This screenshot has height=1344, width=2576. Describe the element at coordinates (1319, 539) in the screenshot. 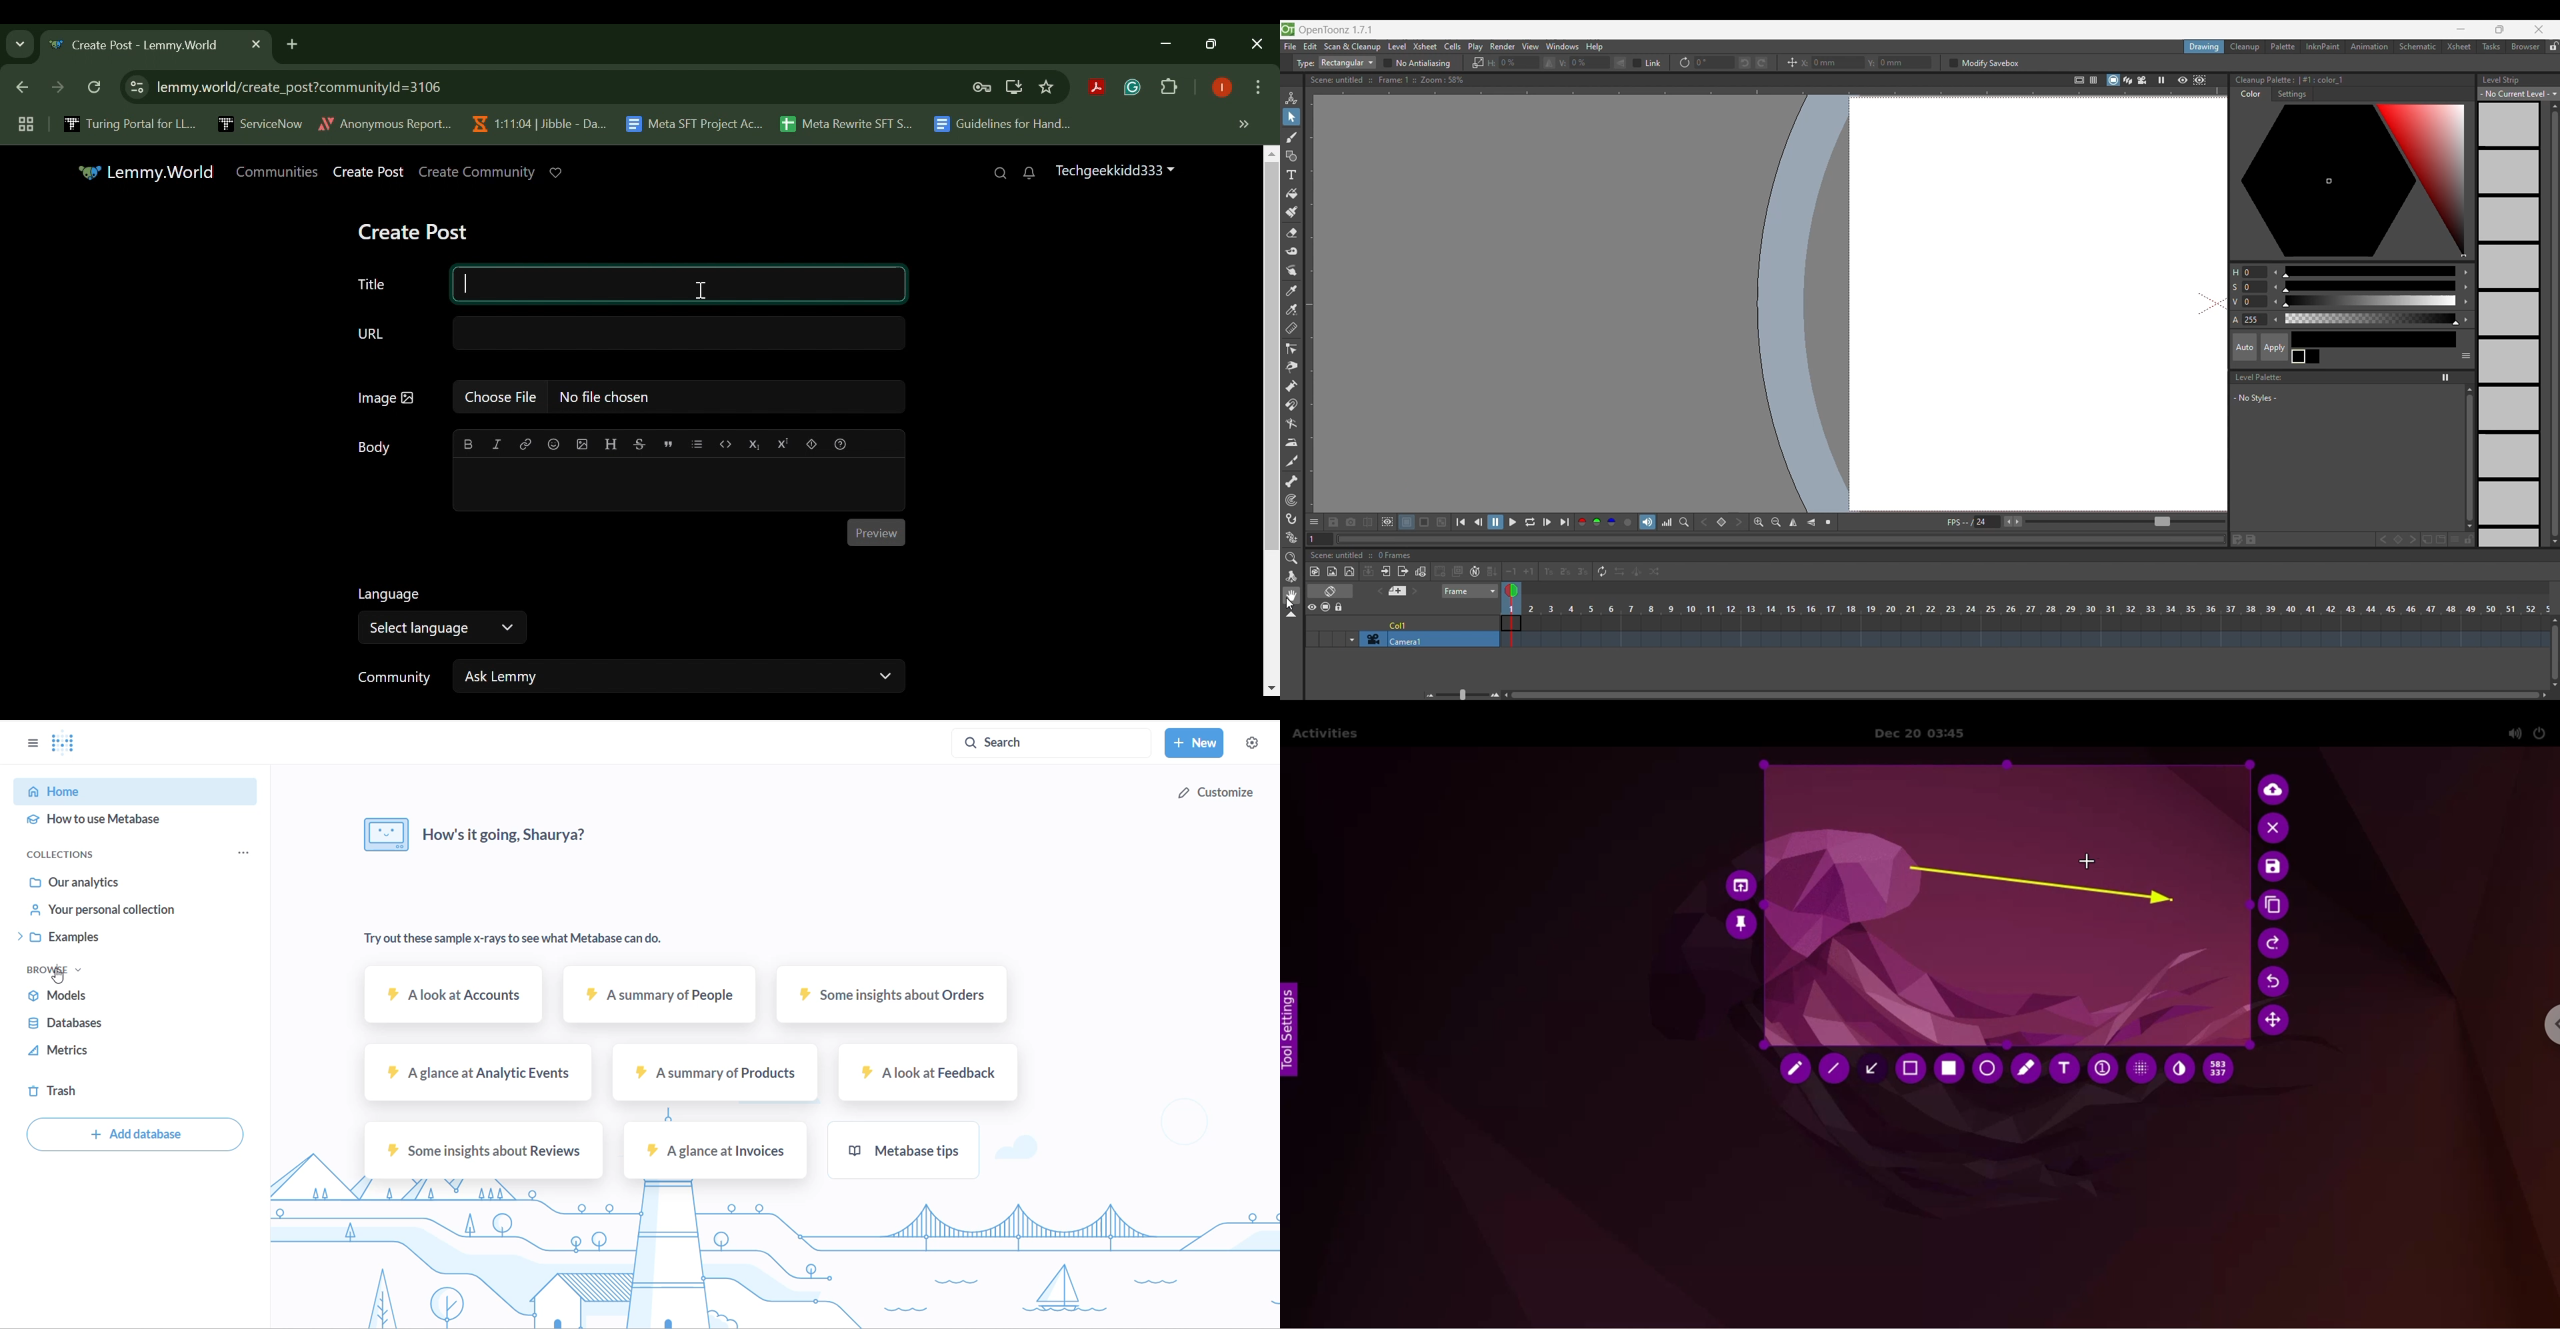

I see `Current frame` at that location.